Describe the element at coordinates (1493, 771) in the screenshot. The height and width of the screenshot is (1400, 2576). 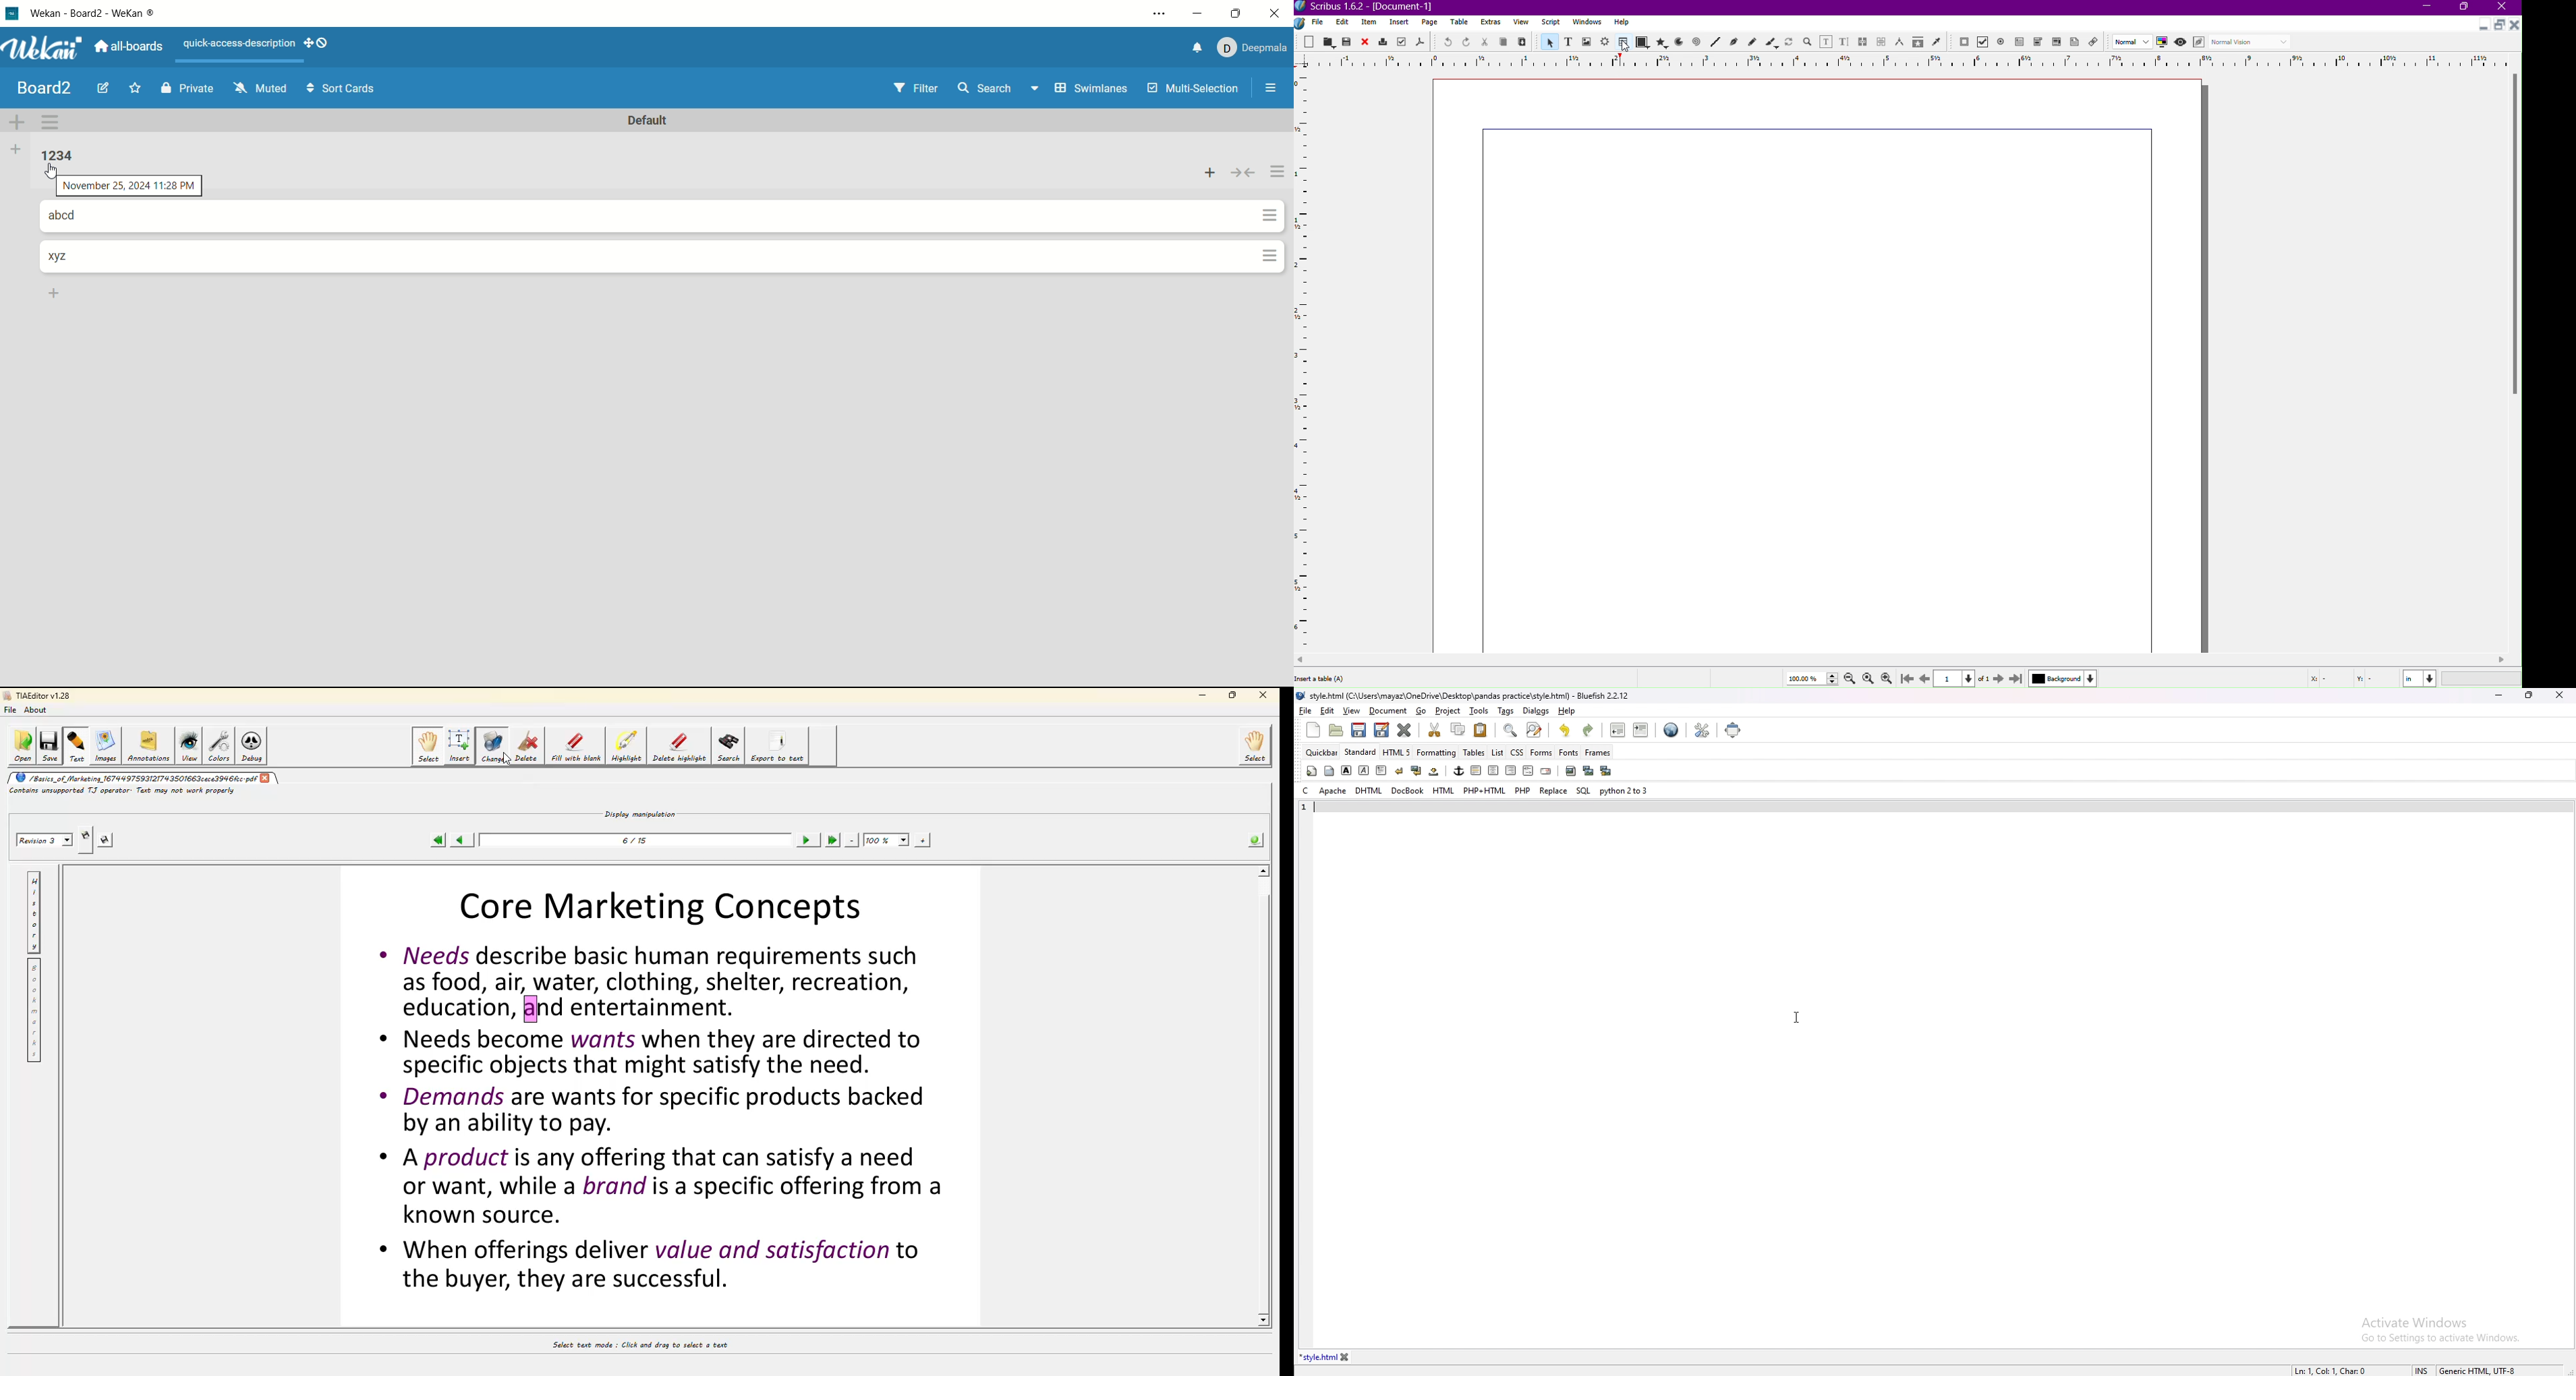
I see `center` at that location.